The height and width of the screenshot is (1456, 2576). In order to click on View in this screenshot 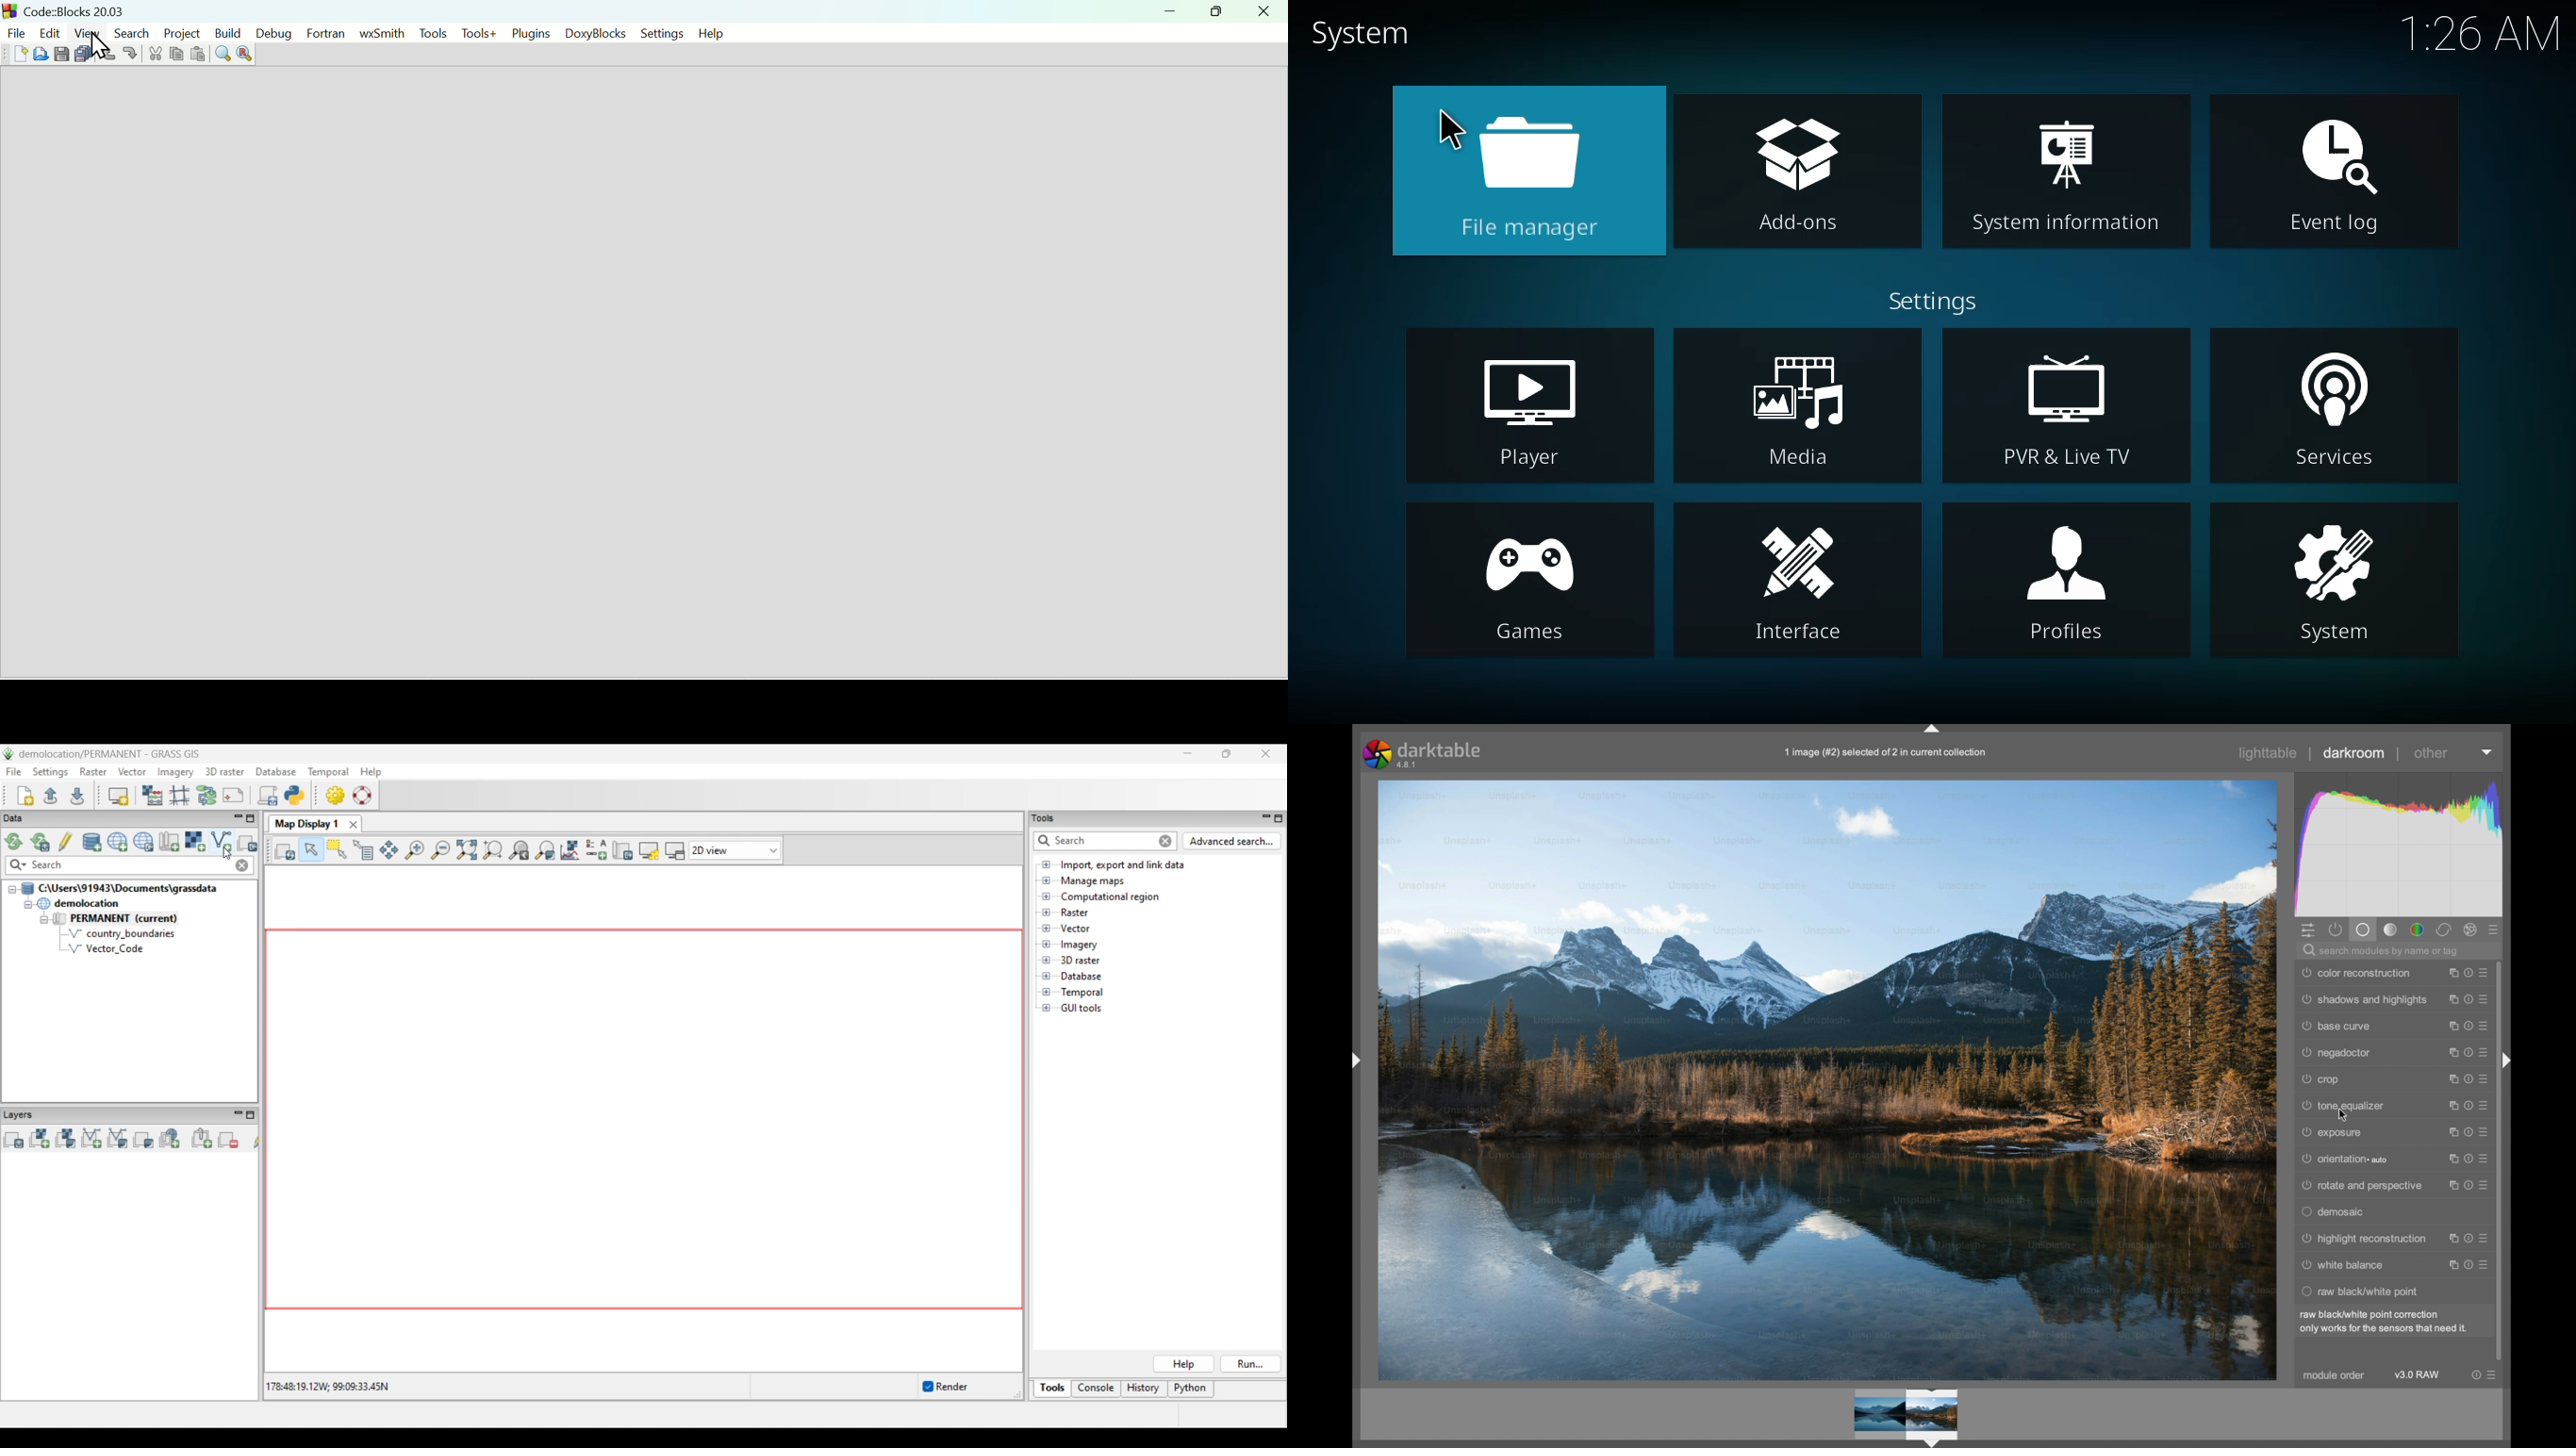, I will do `click(88, 32)`.